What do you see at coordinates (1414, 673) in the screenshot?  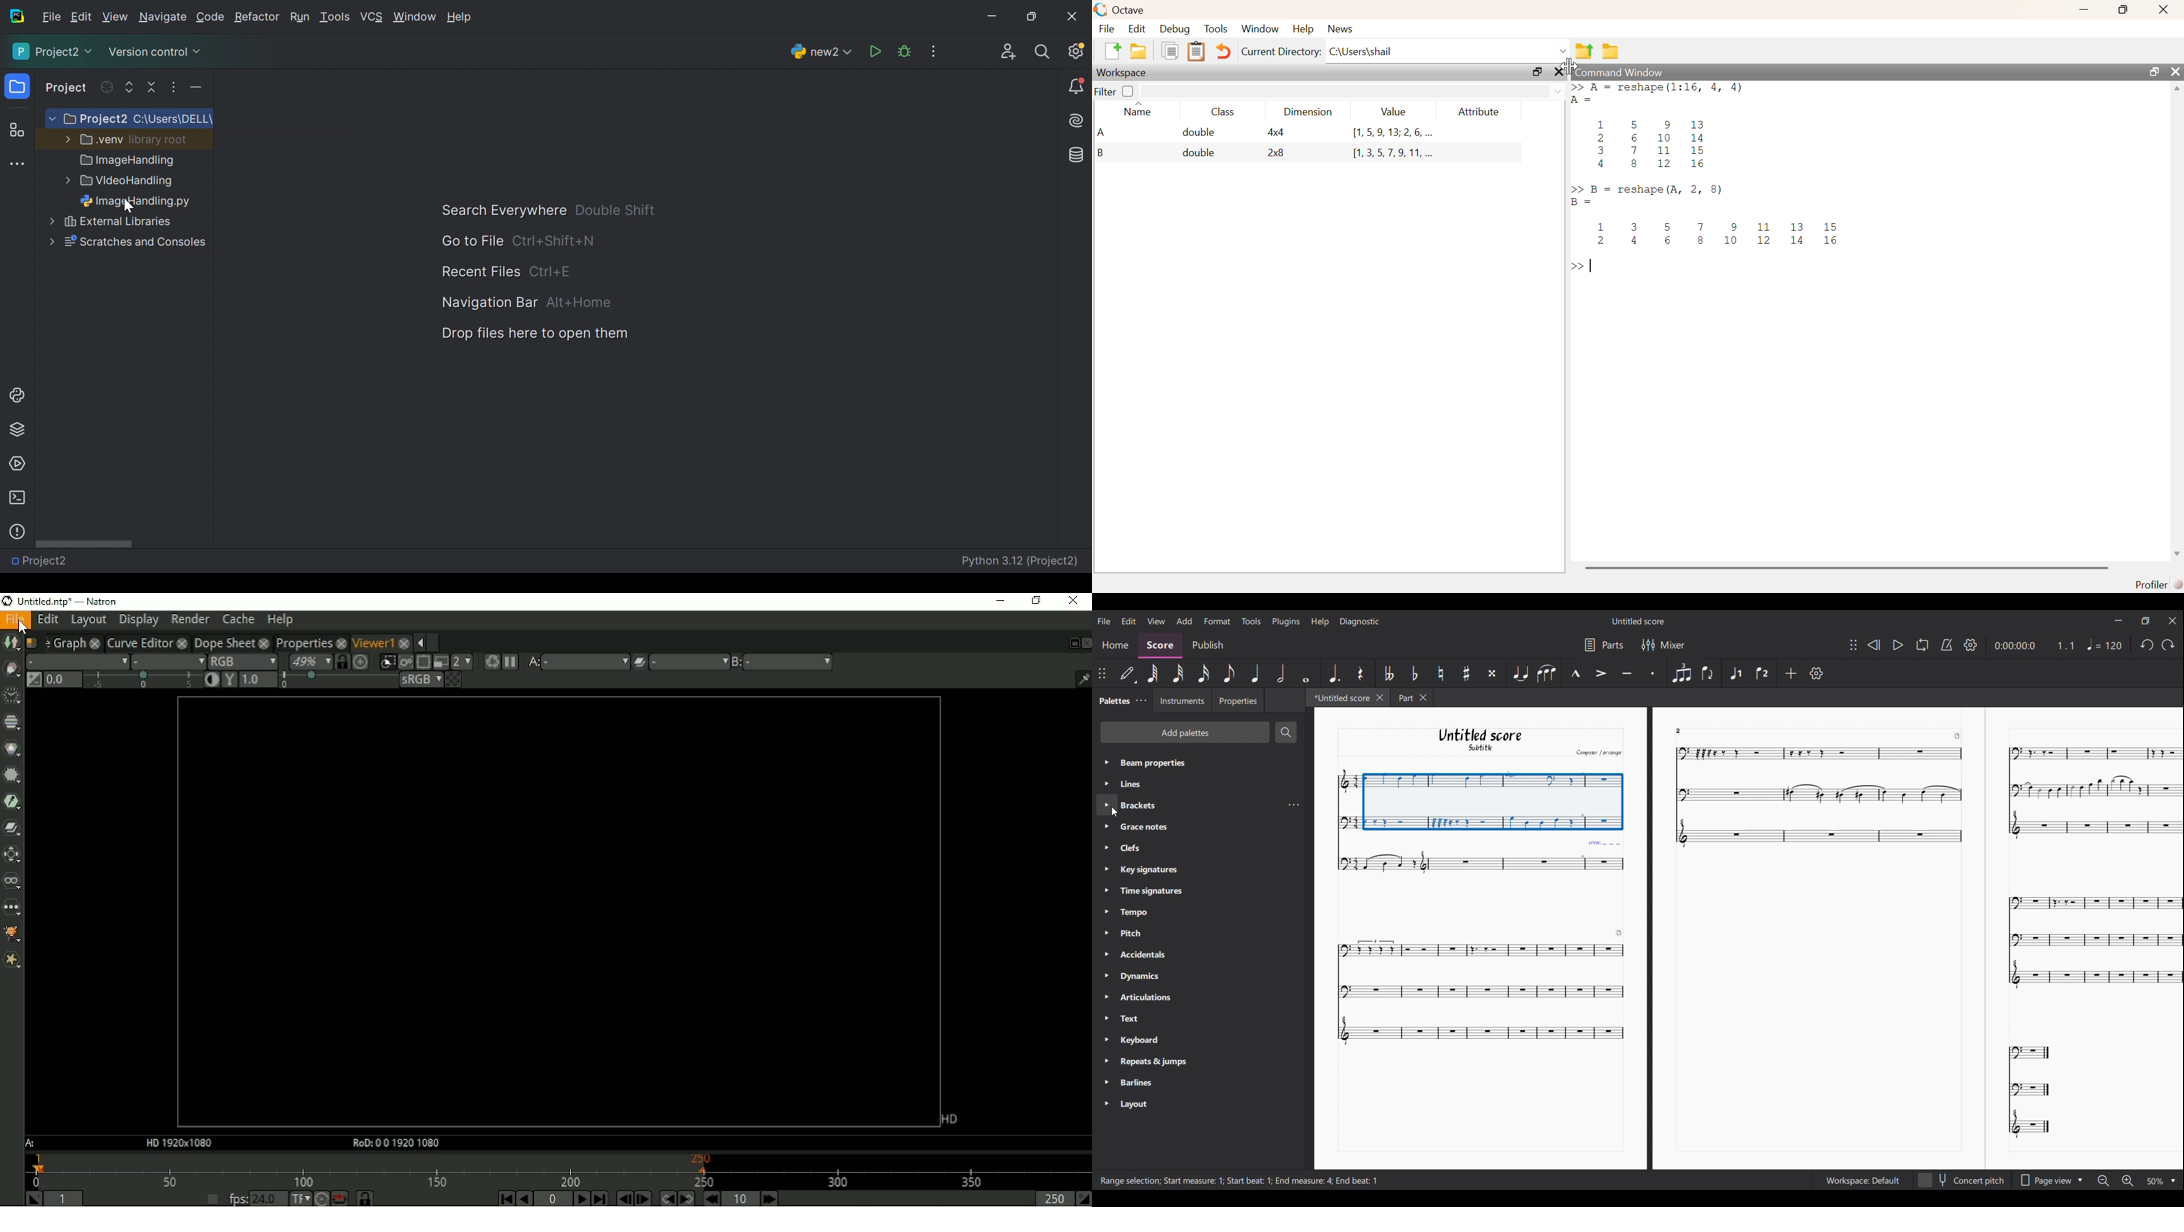 I see `Toggle flat` at bounding box center [1414, 673].